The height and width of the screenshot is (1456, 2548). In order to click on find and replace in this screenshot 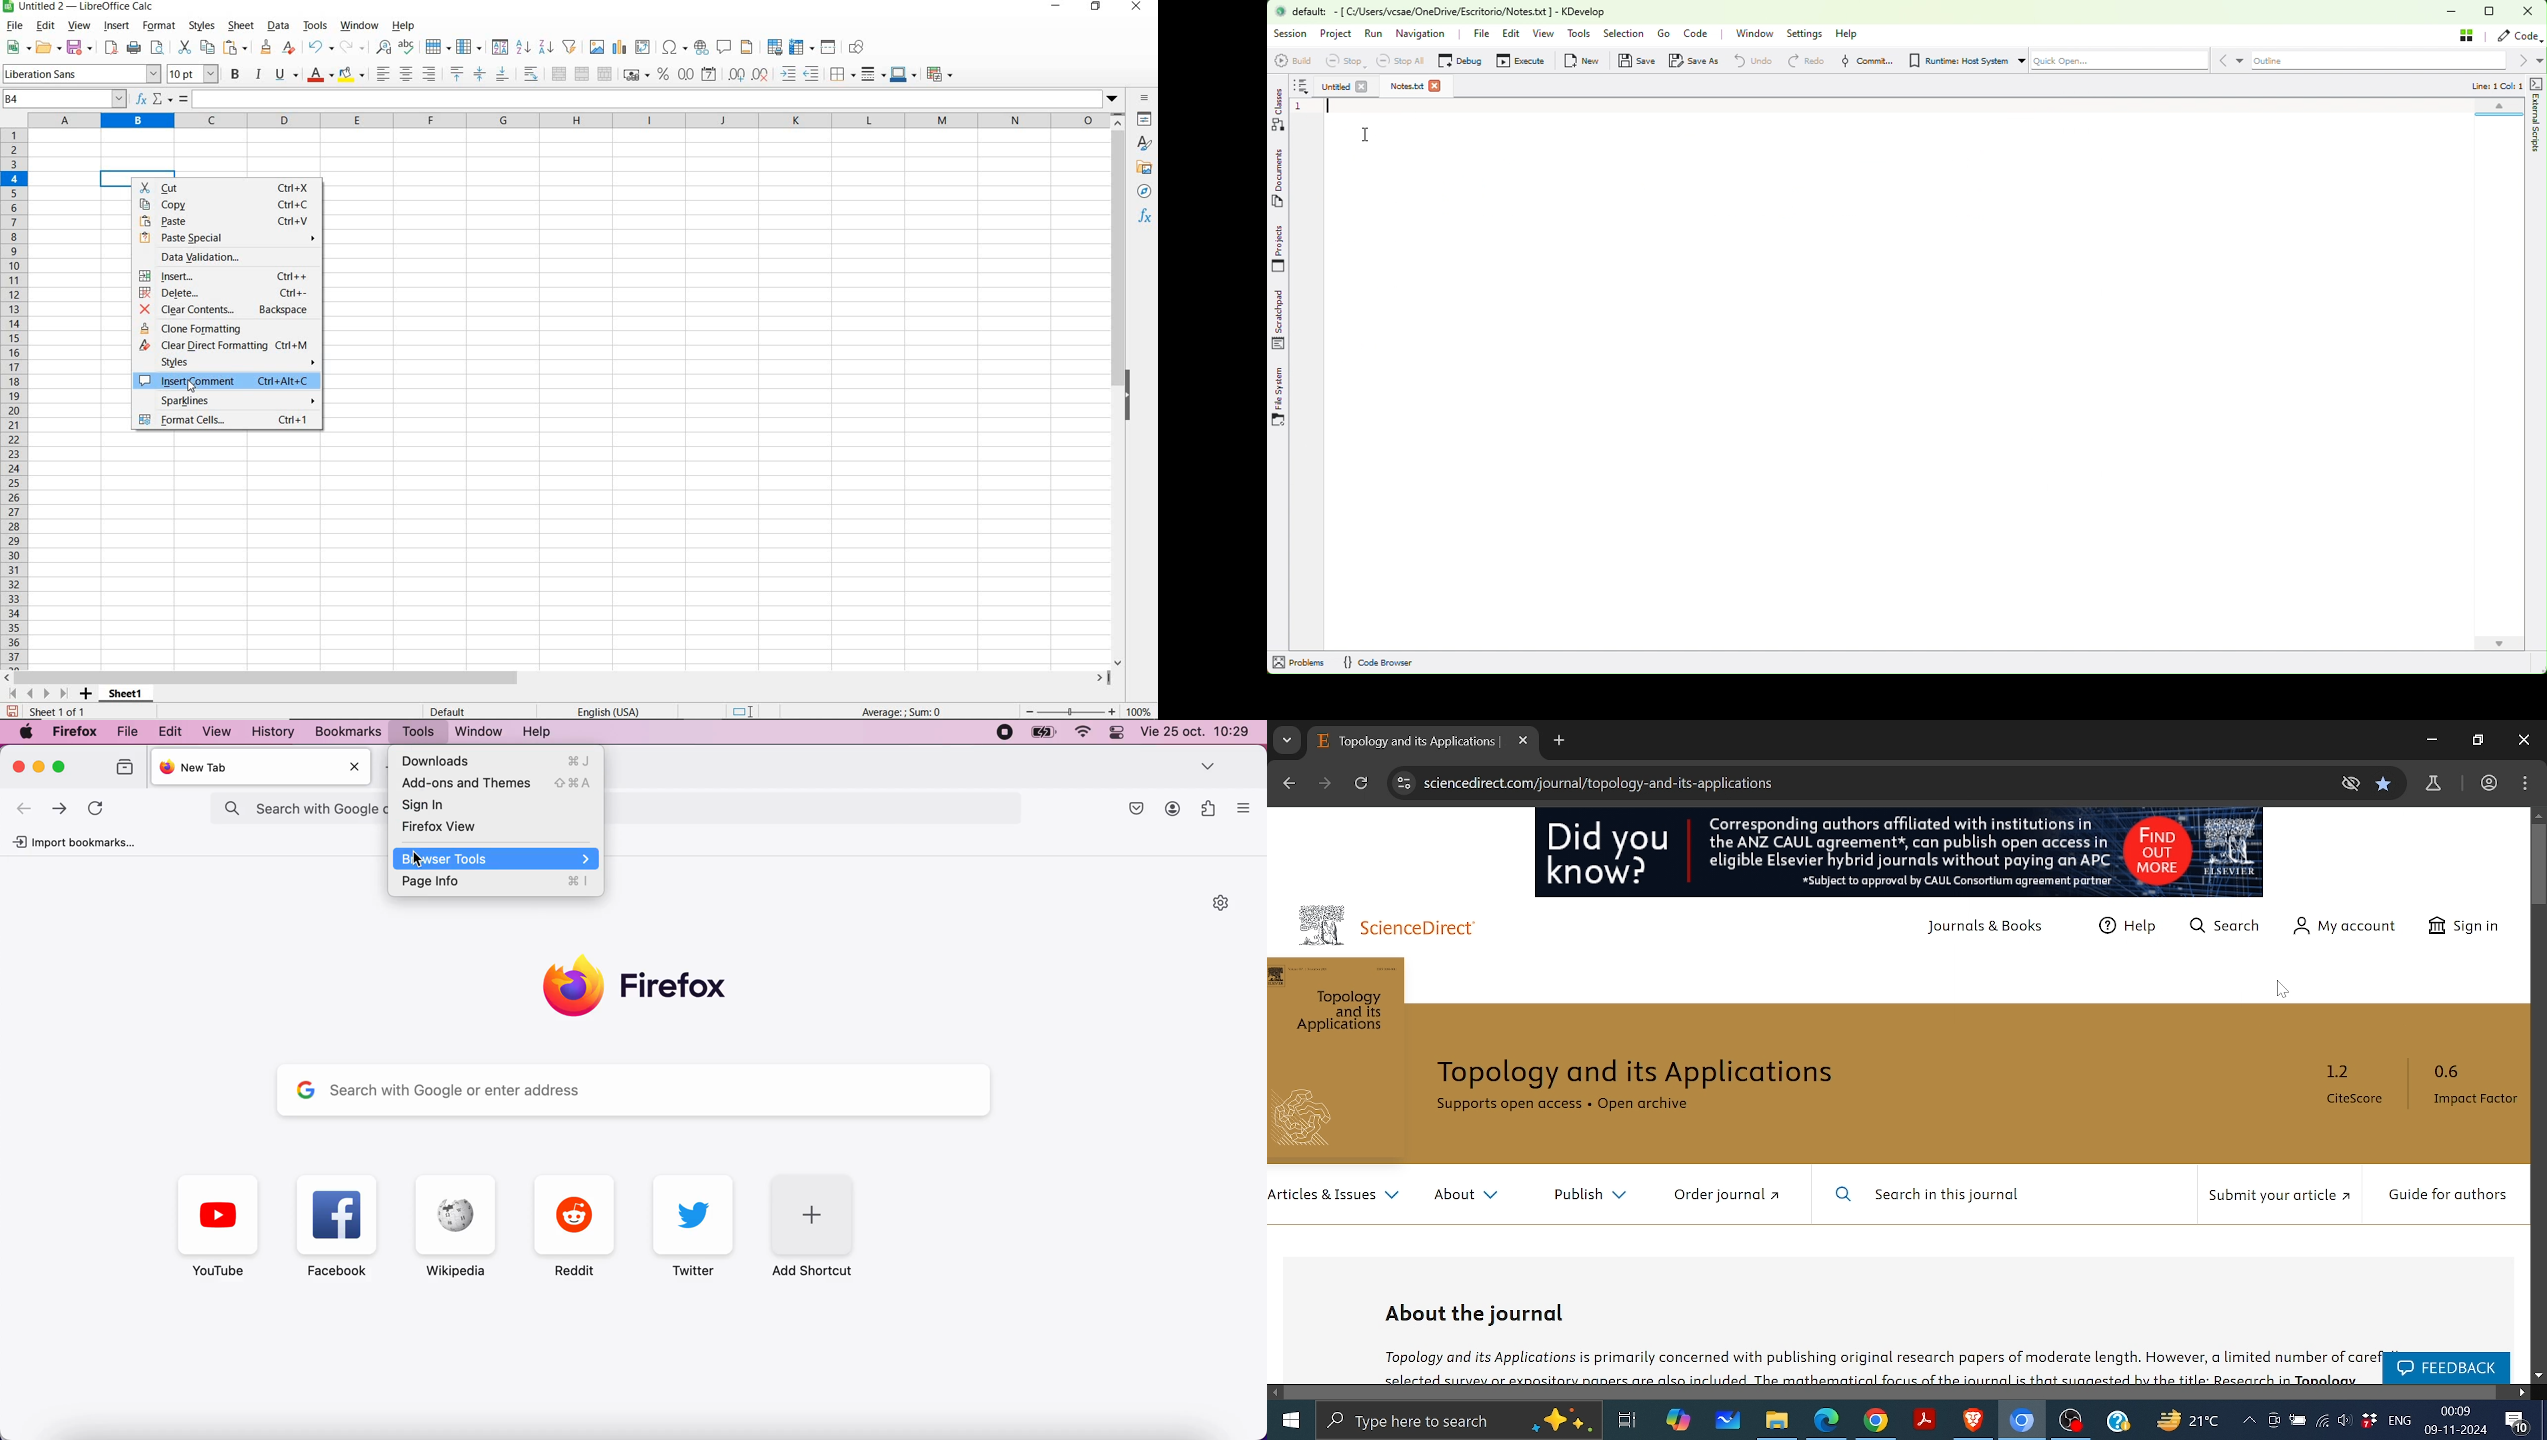, I will do `click(382, 48)`.